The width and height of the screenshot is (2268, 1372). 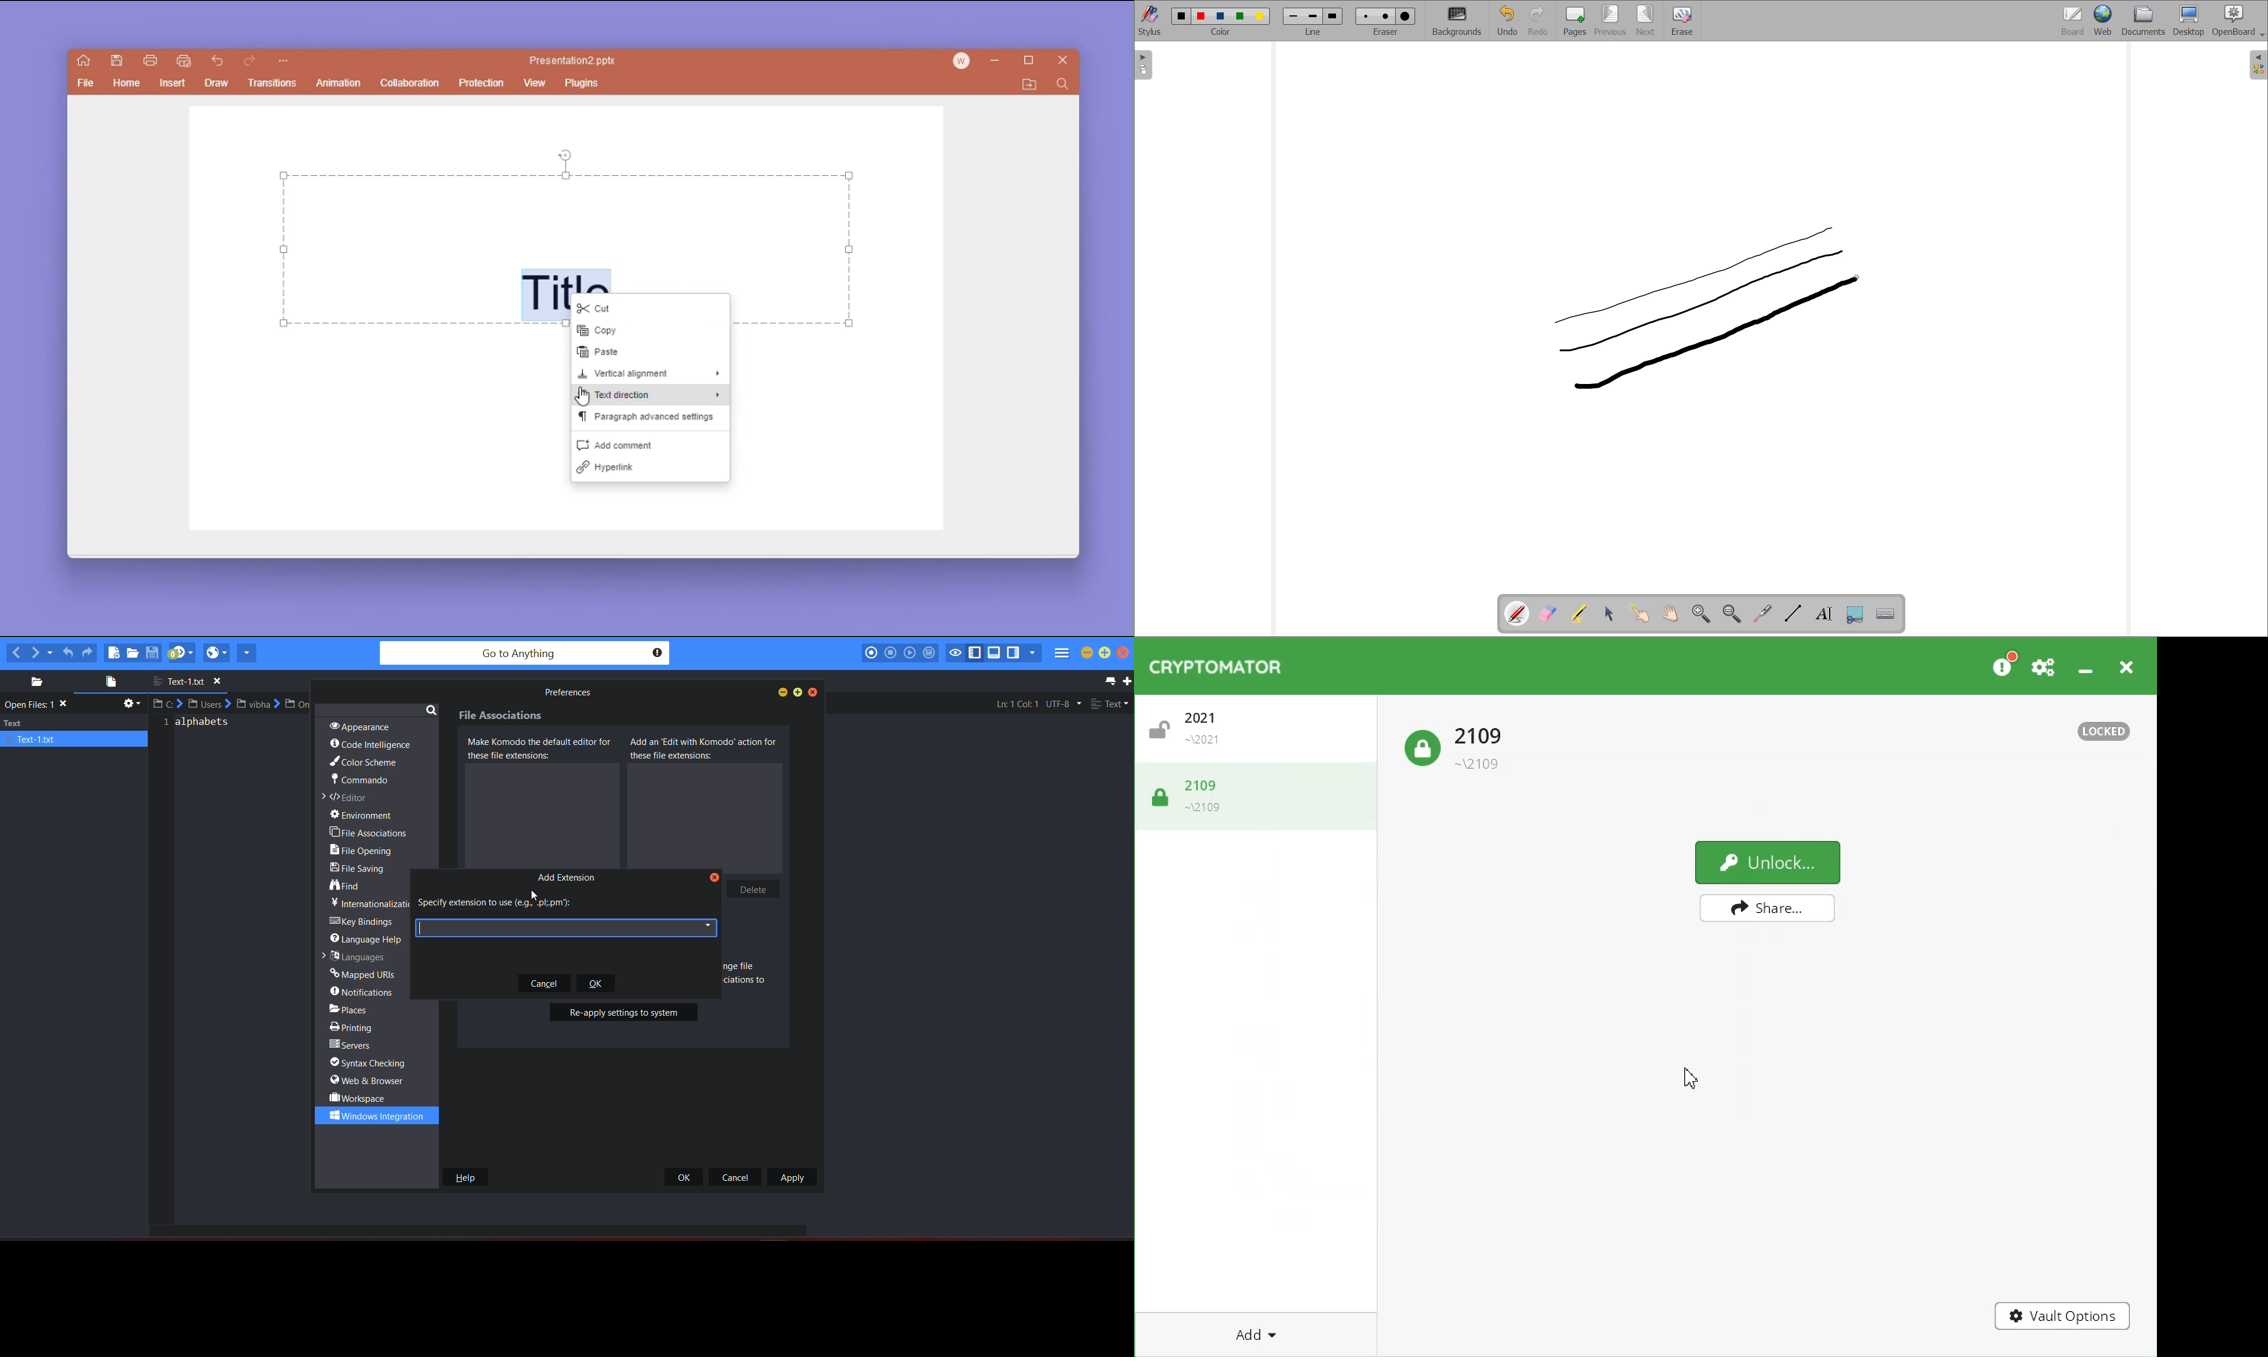 What do you see at coordinates (650, 398) in the screenshot?
I see `text direction` at bounding box center [650, 398].